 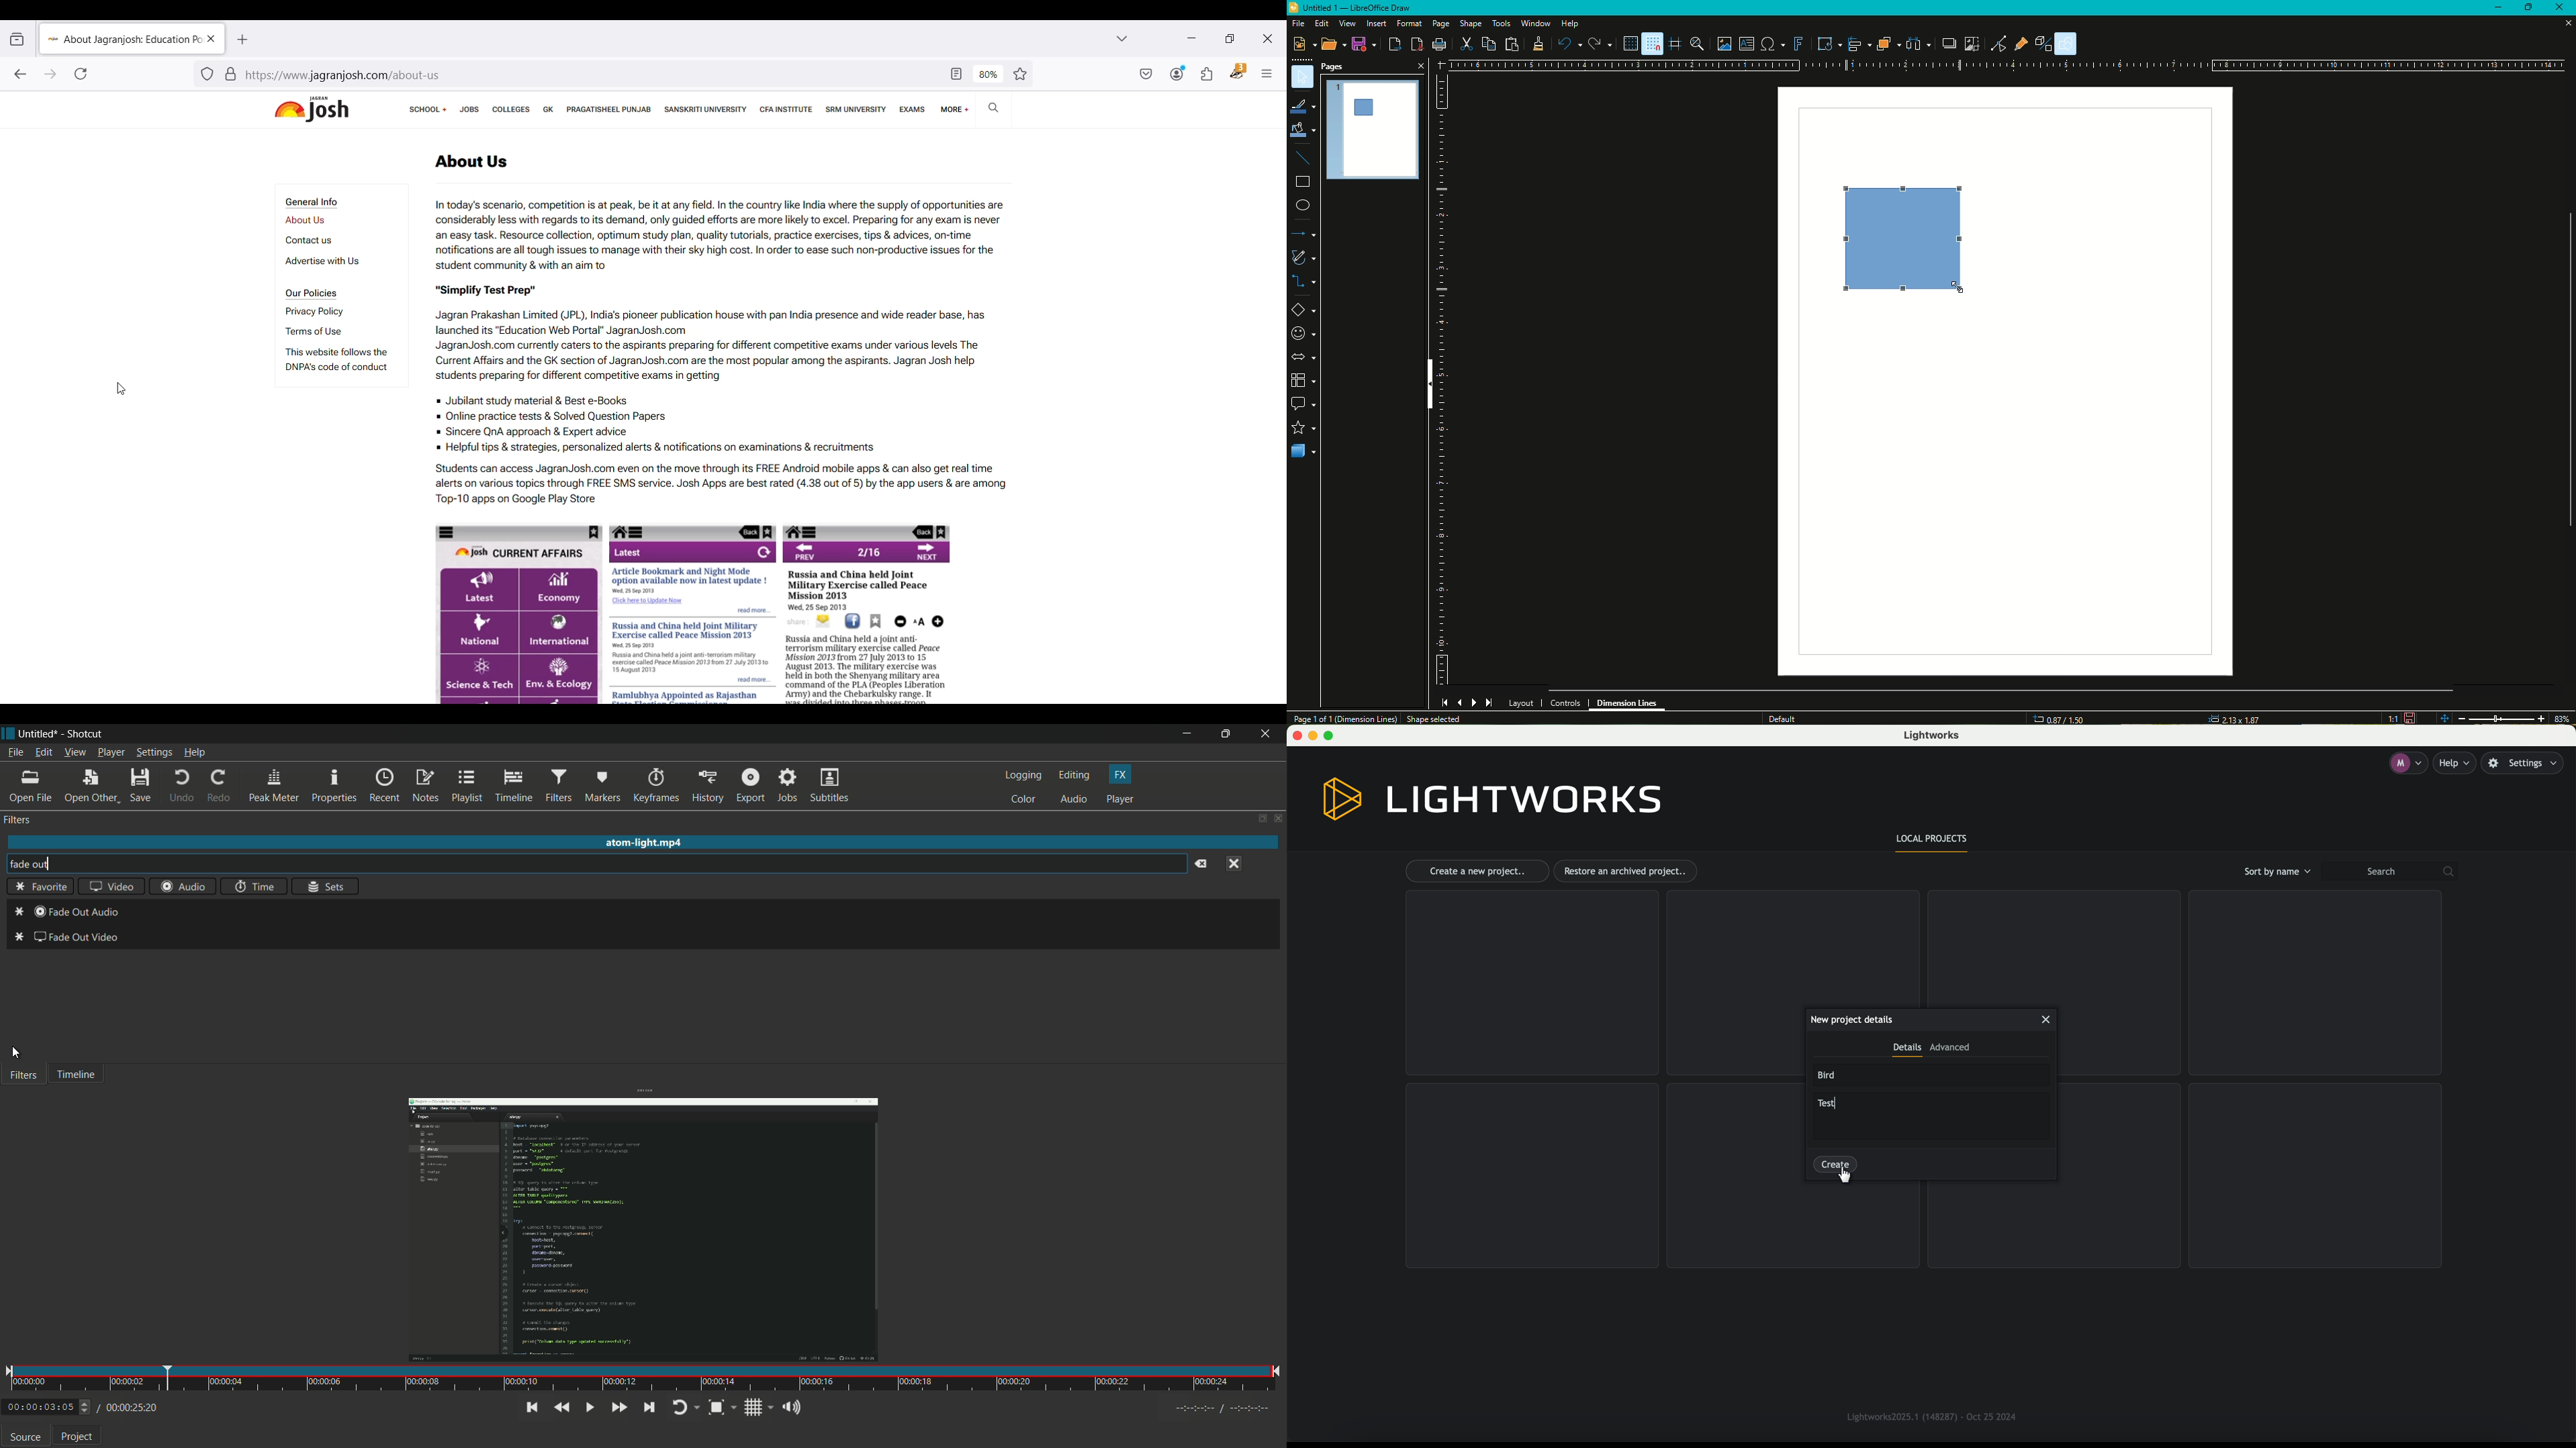 I want to click on Tracker detection, so click(x=207, y=74).